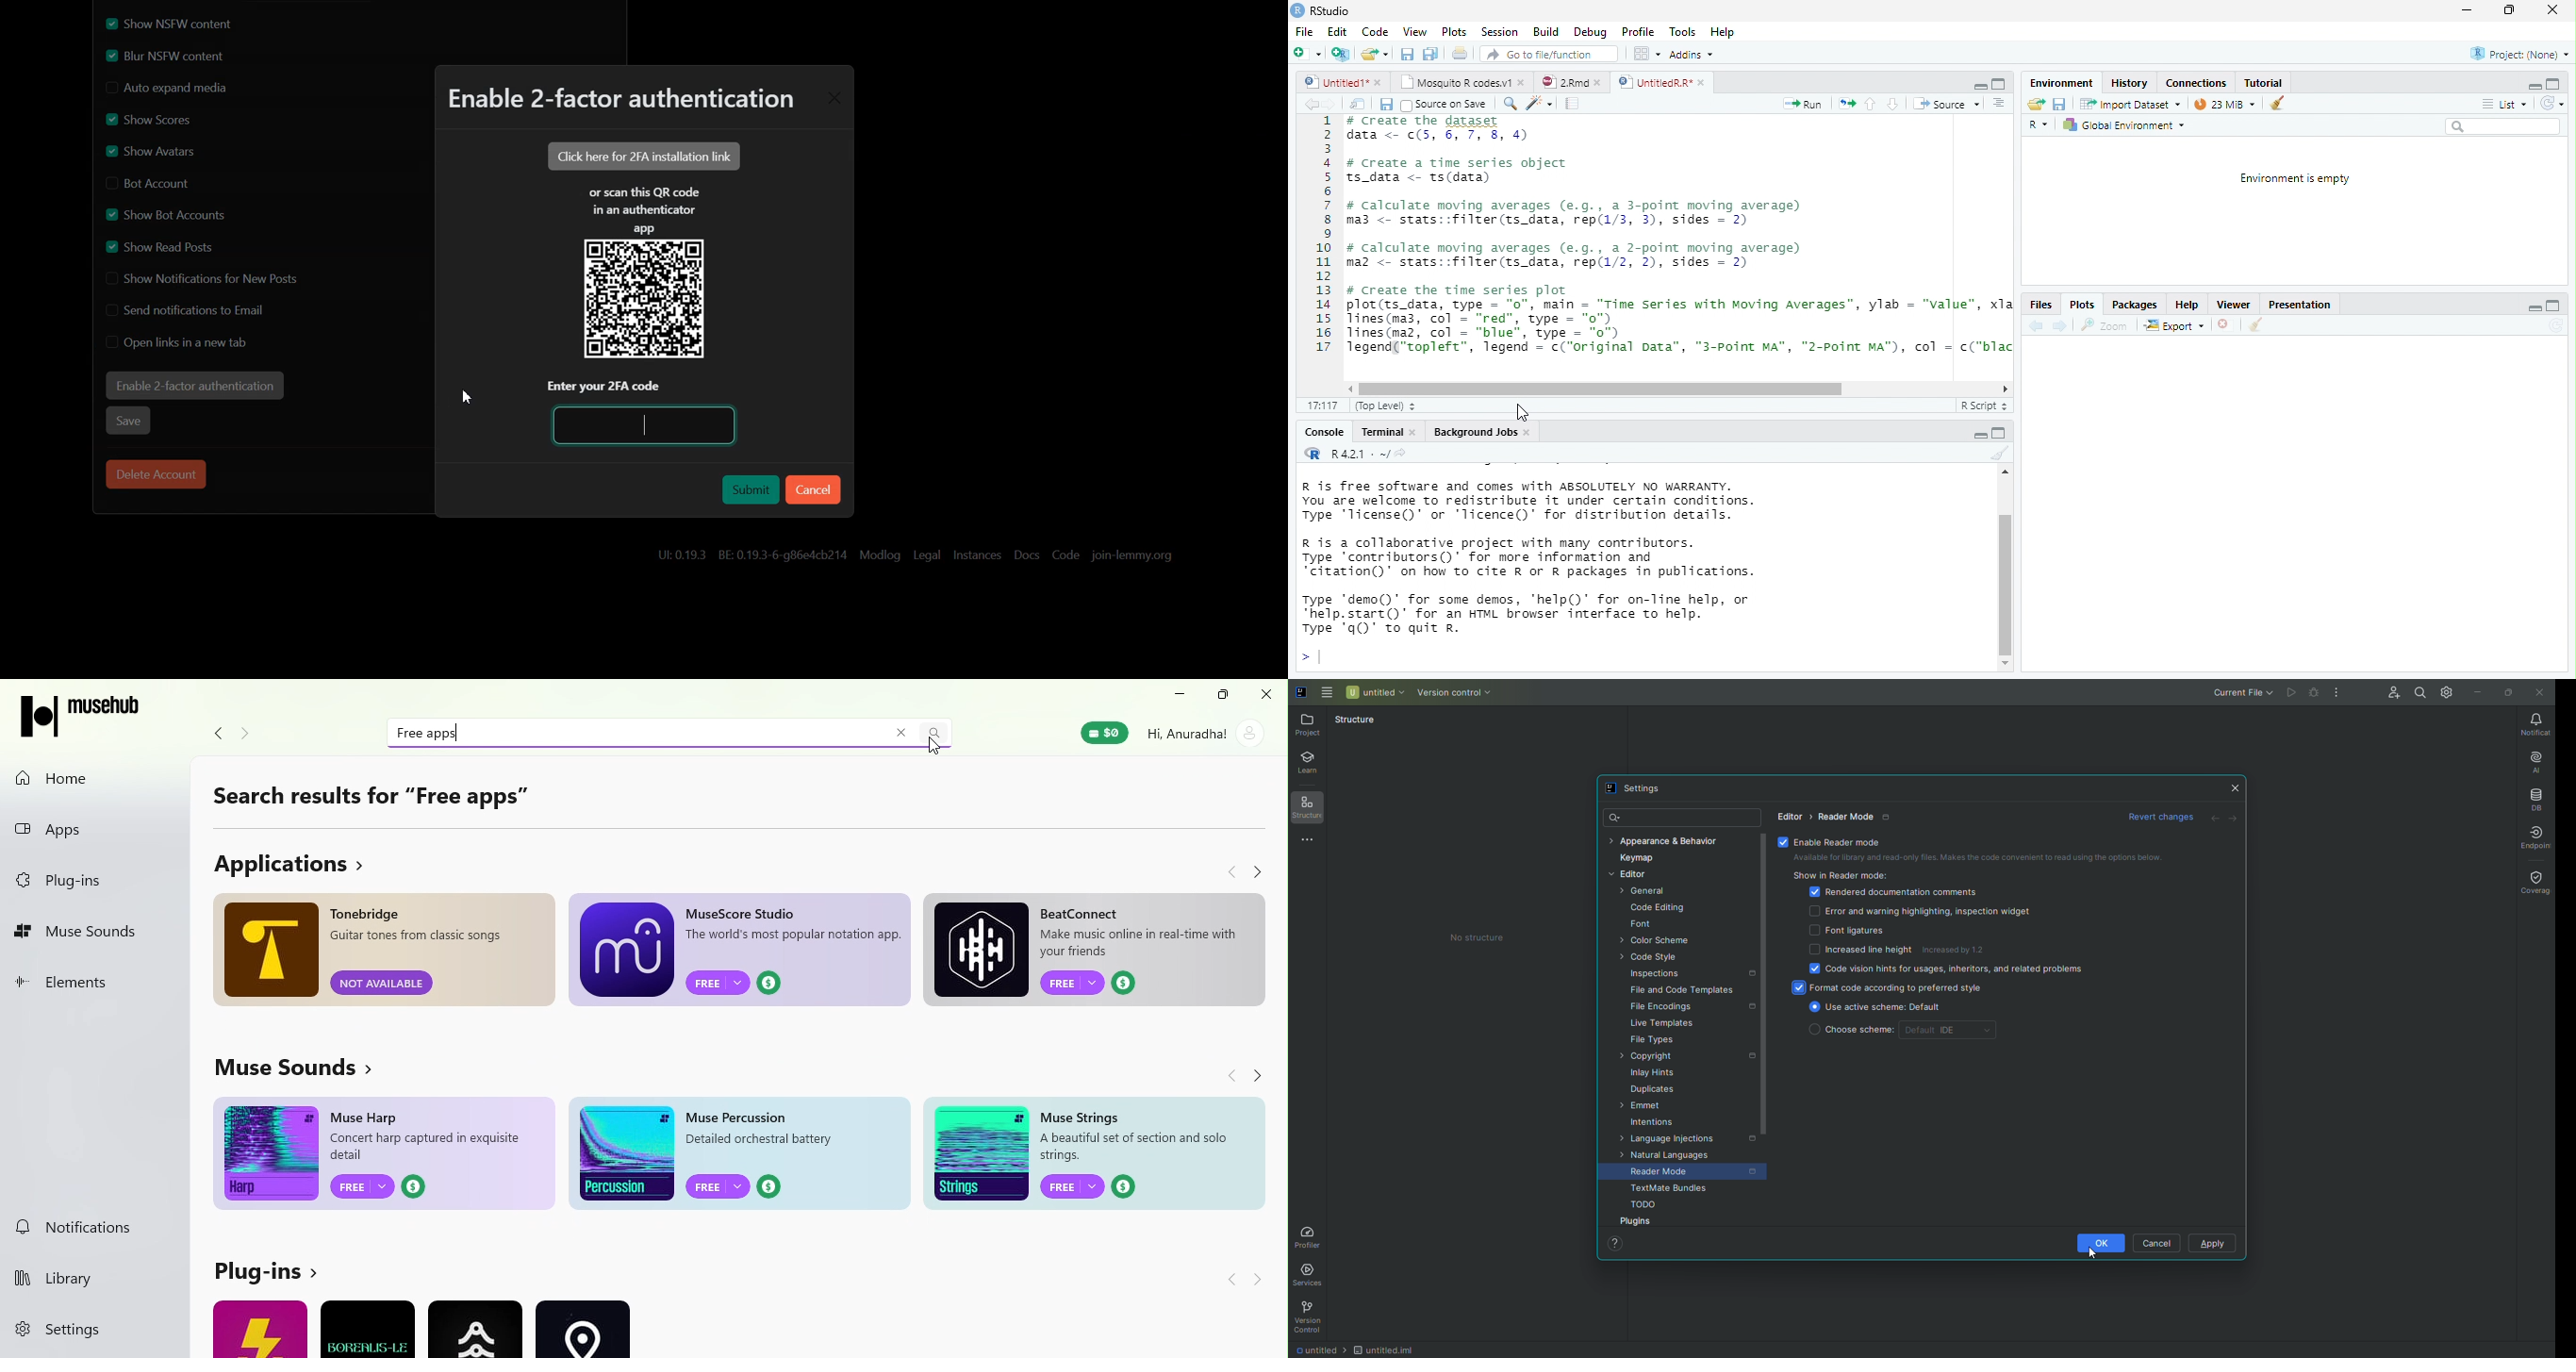 The height and width of the screenshot is (1372, 2576). I want to click on Endpoint, so click(2537, 838).